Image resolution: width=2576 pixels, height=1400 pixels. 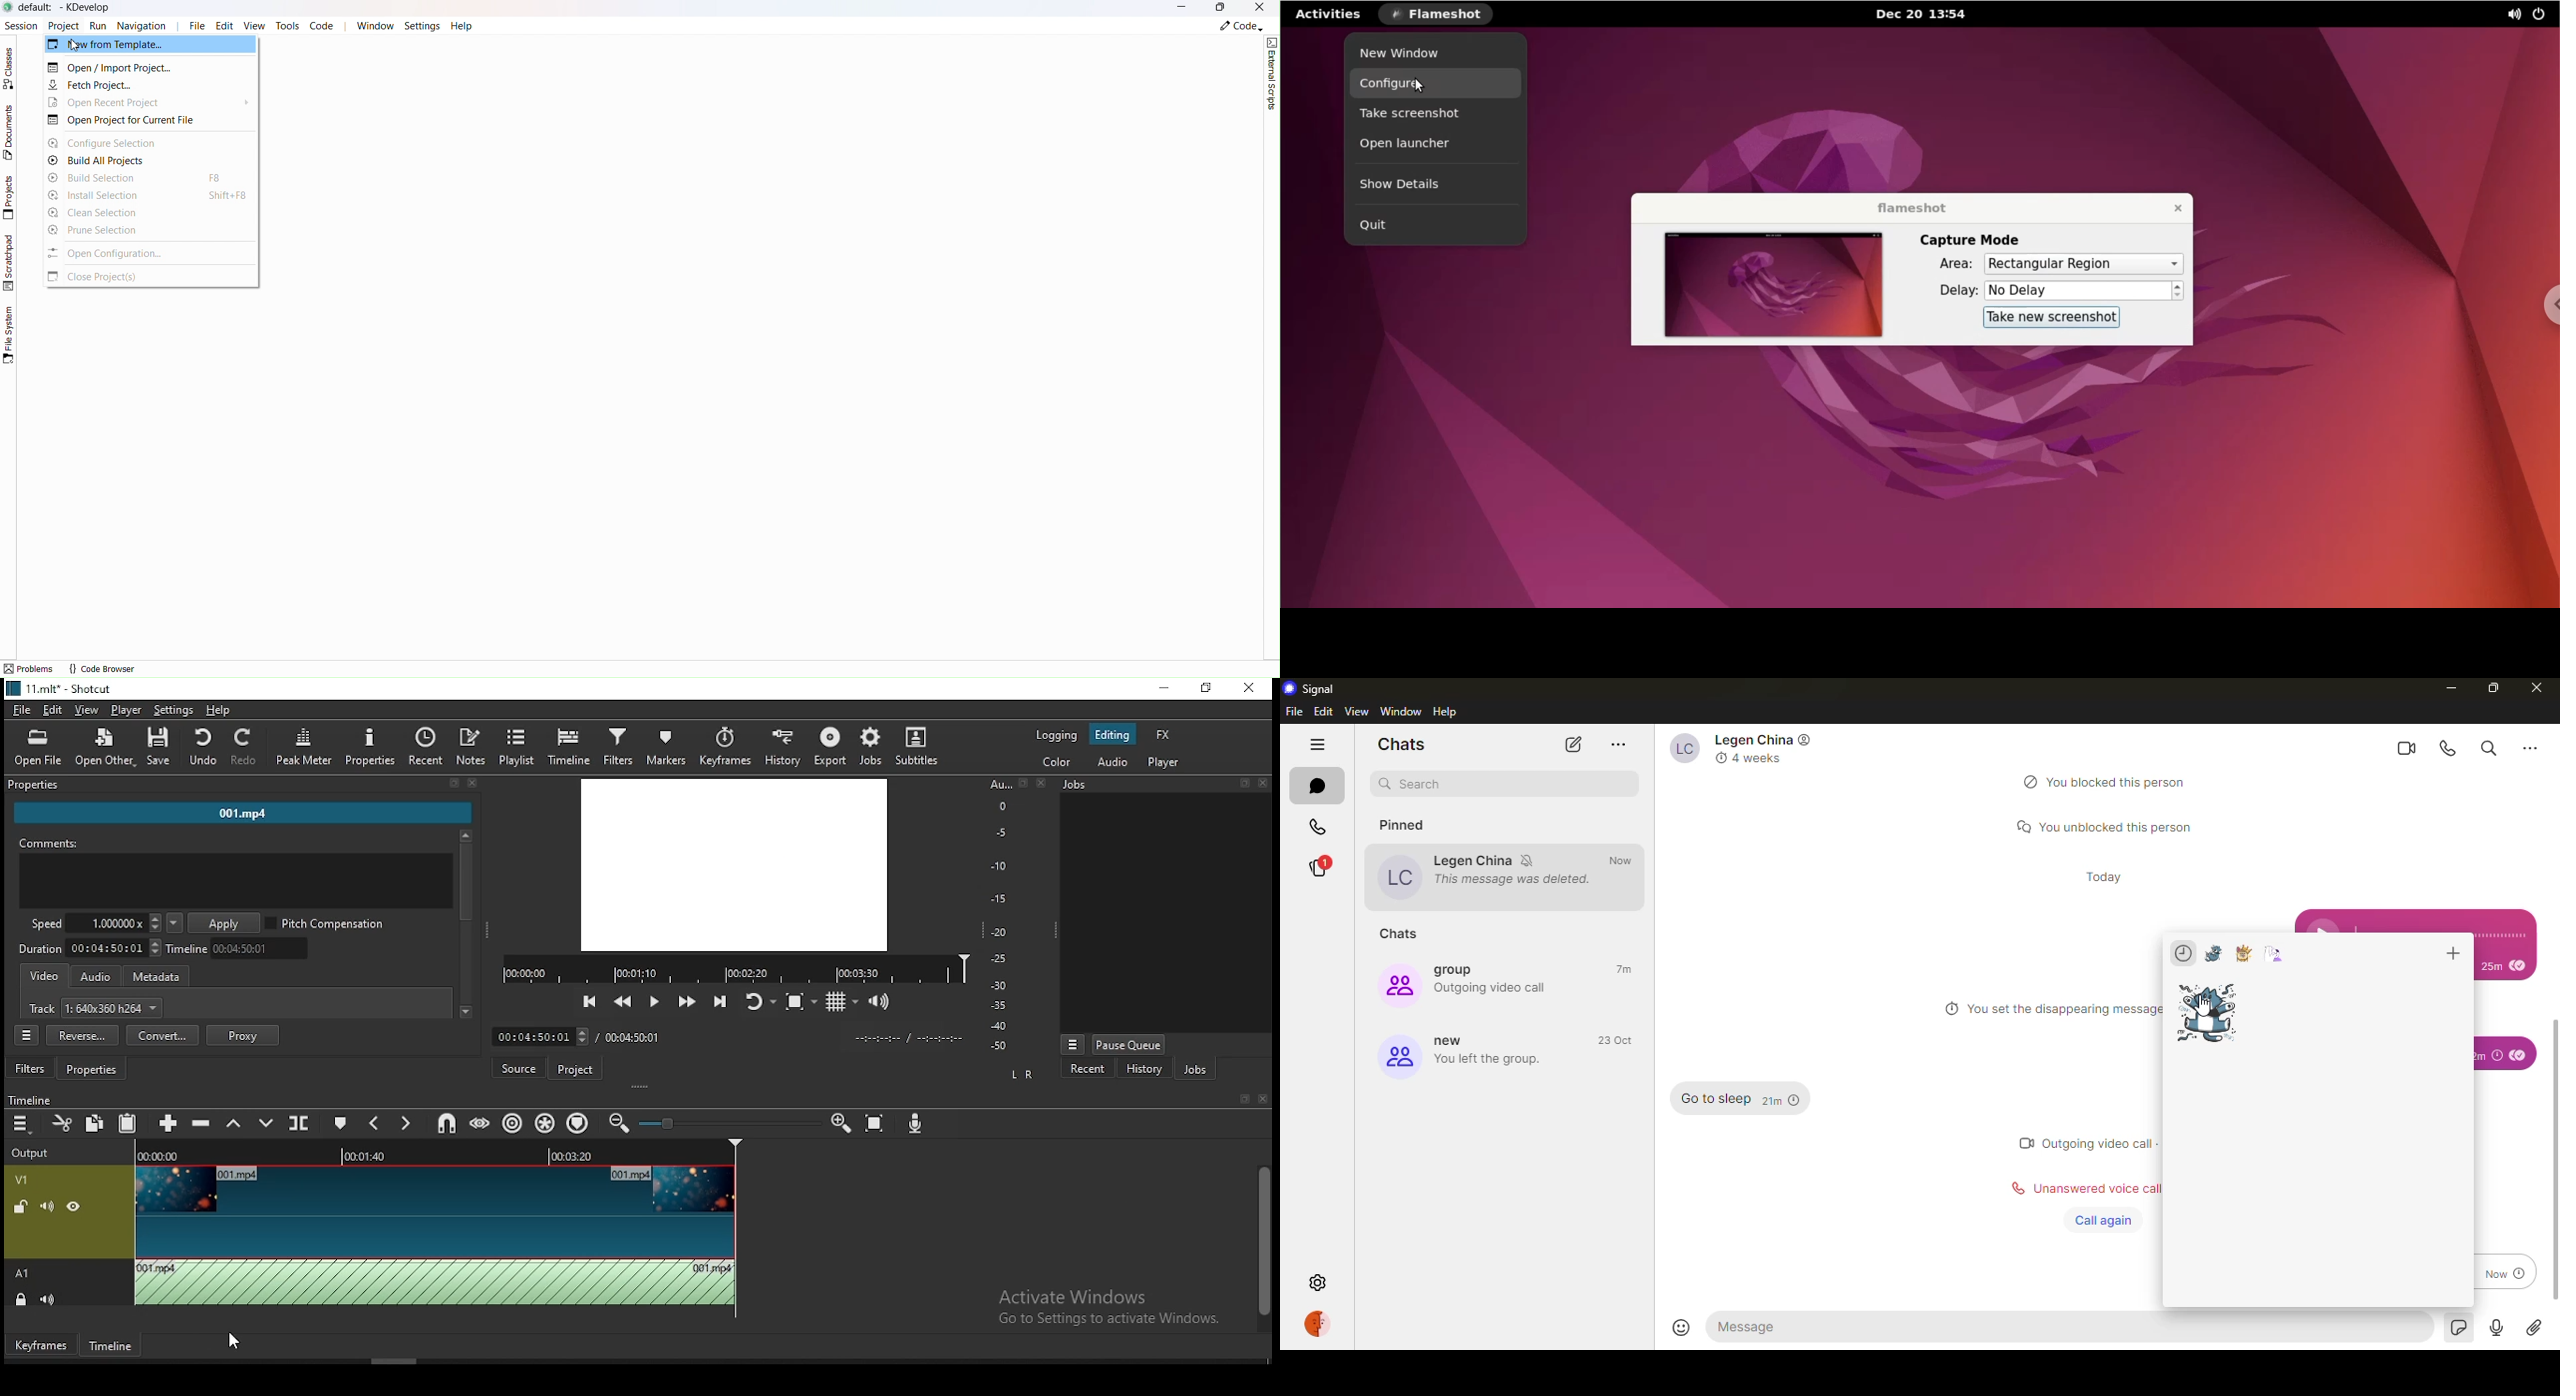 I want to click on recent, so click(x=425, y=745).